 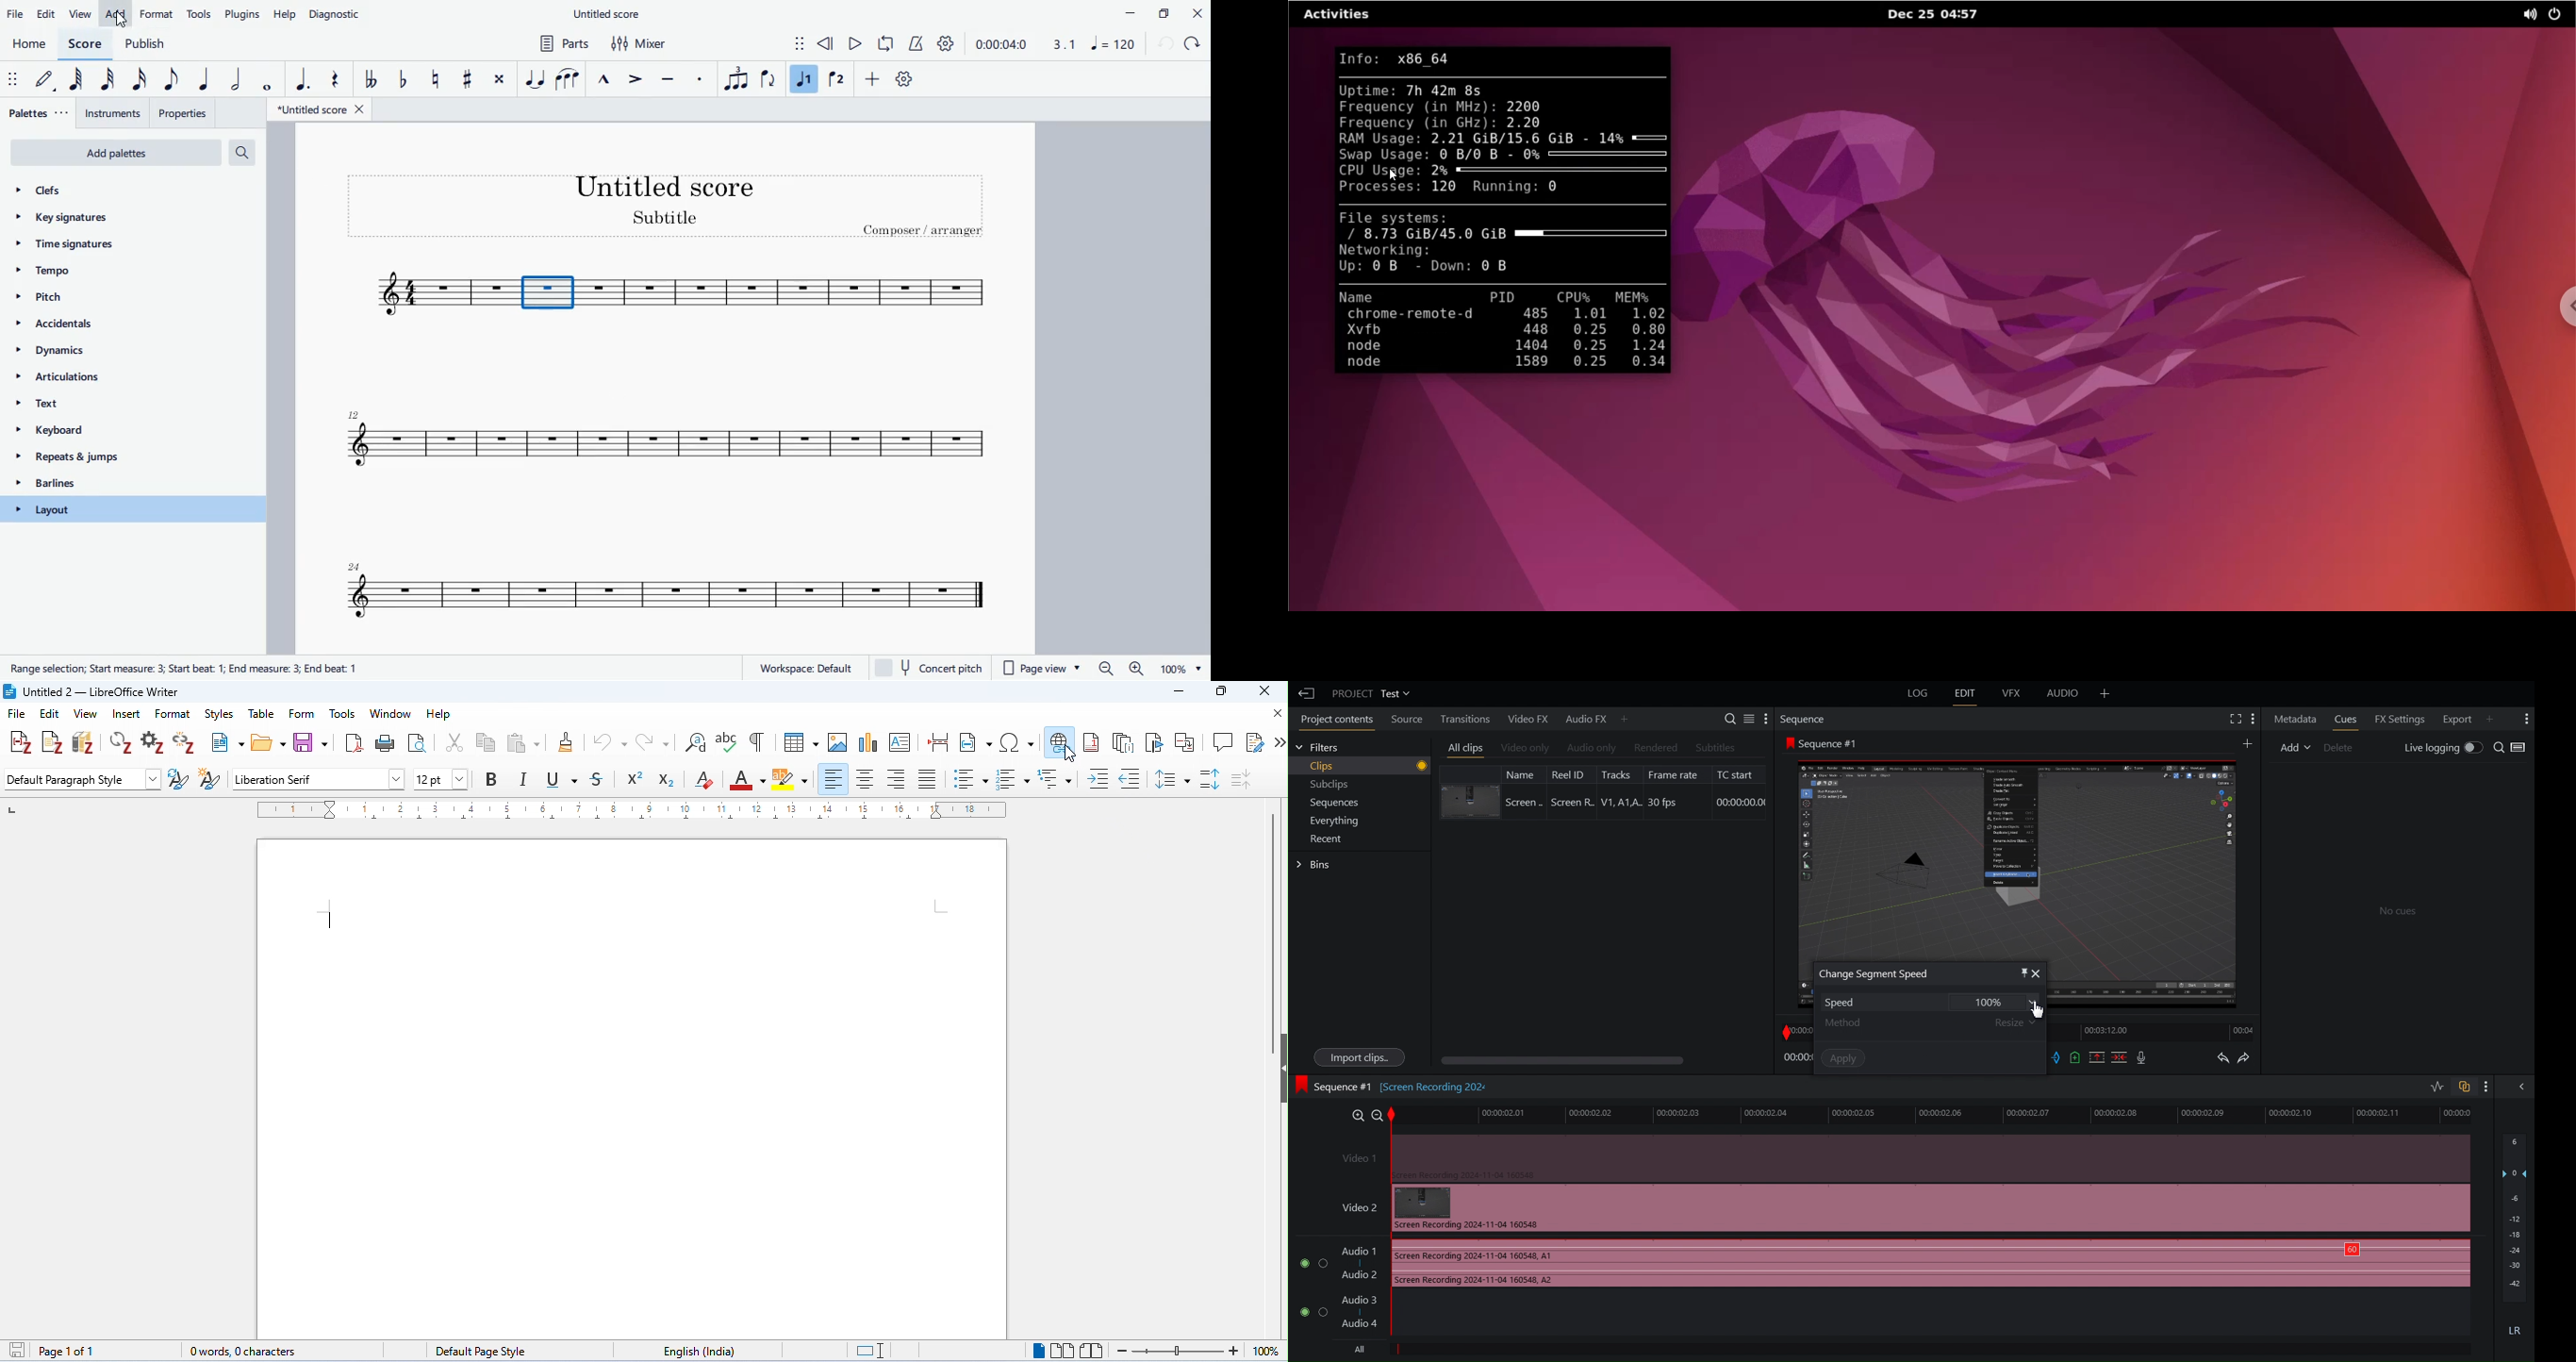 I want to click on help, so click(x=286, y=13).